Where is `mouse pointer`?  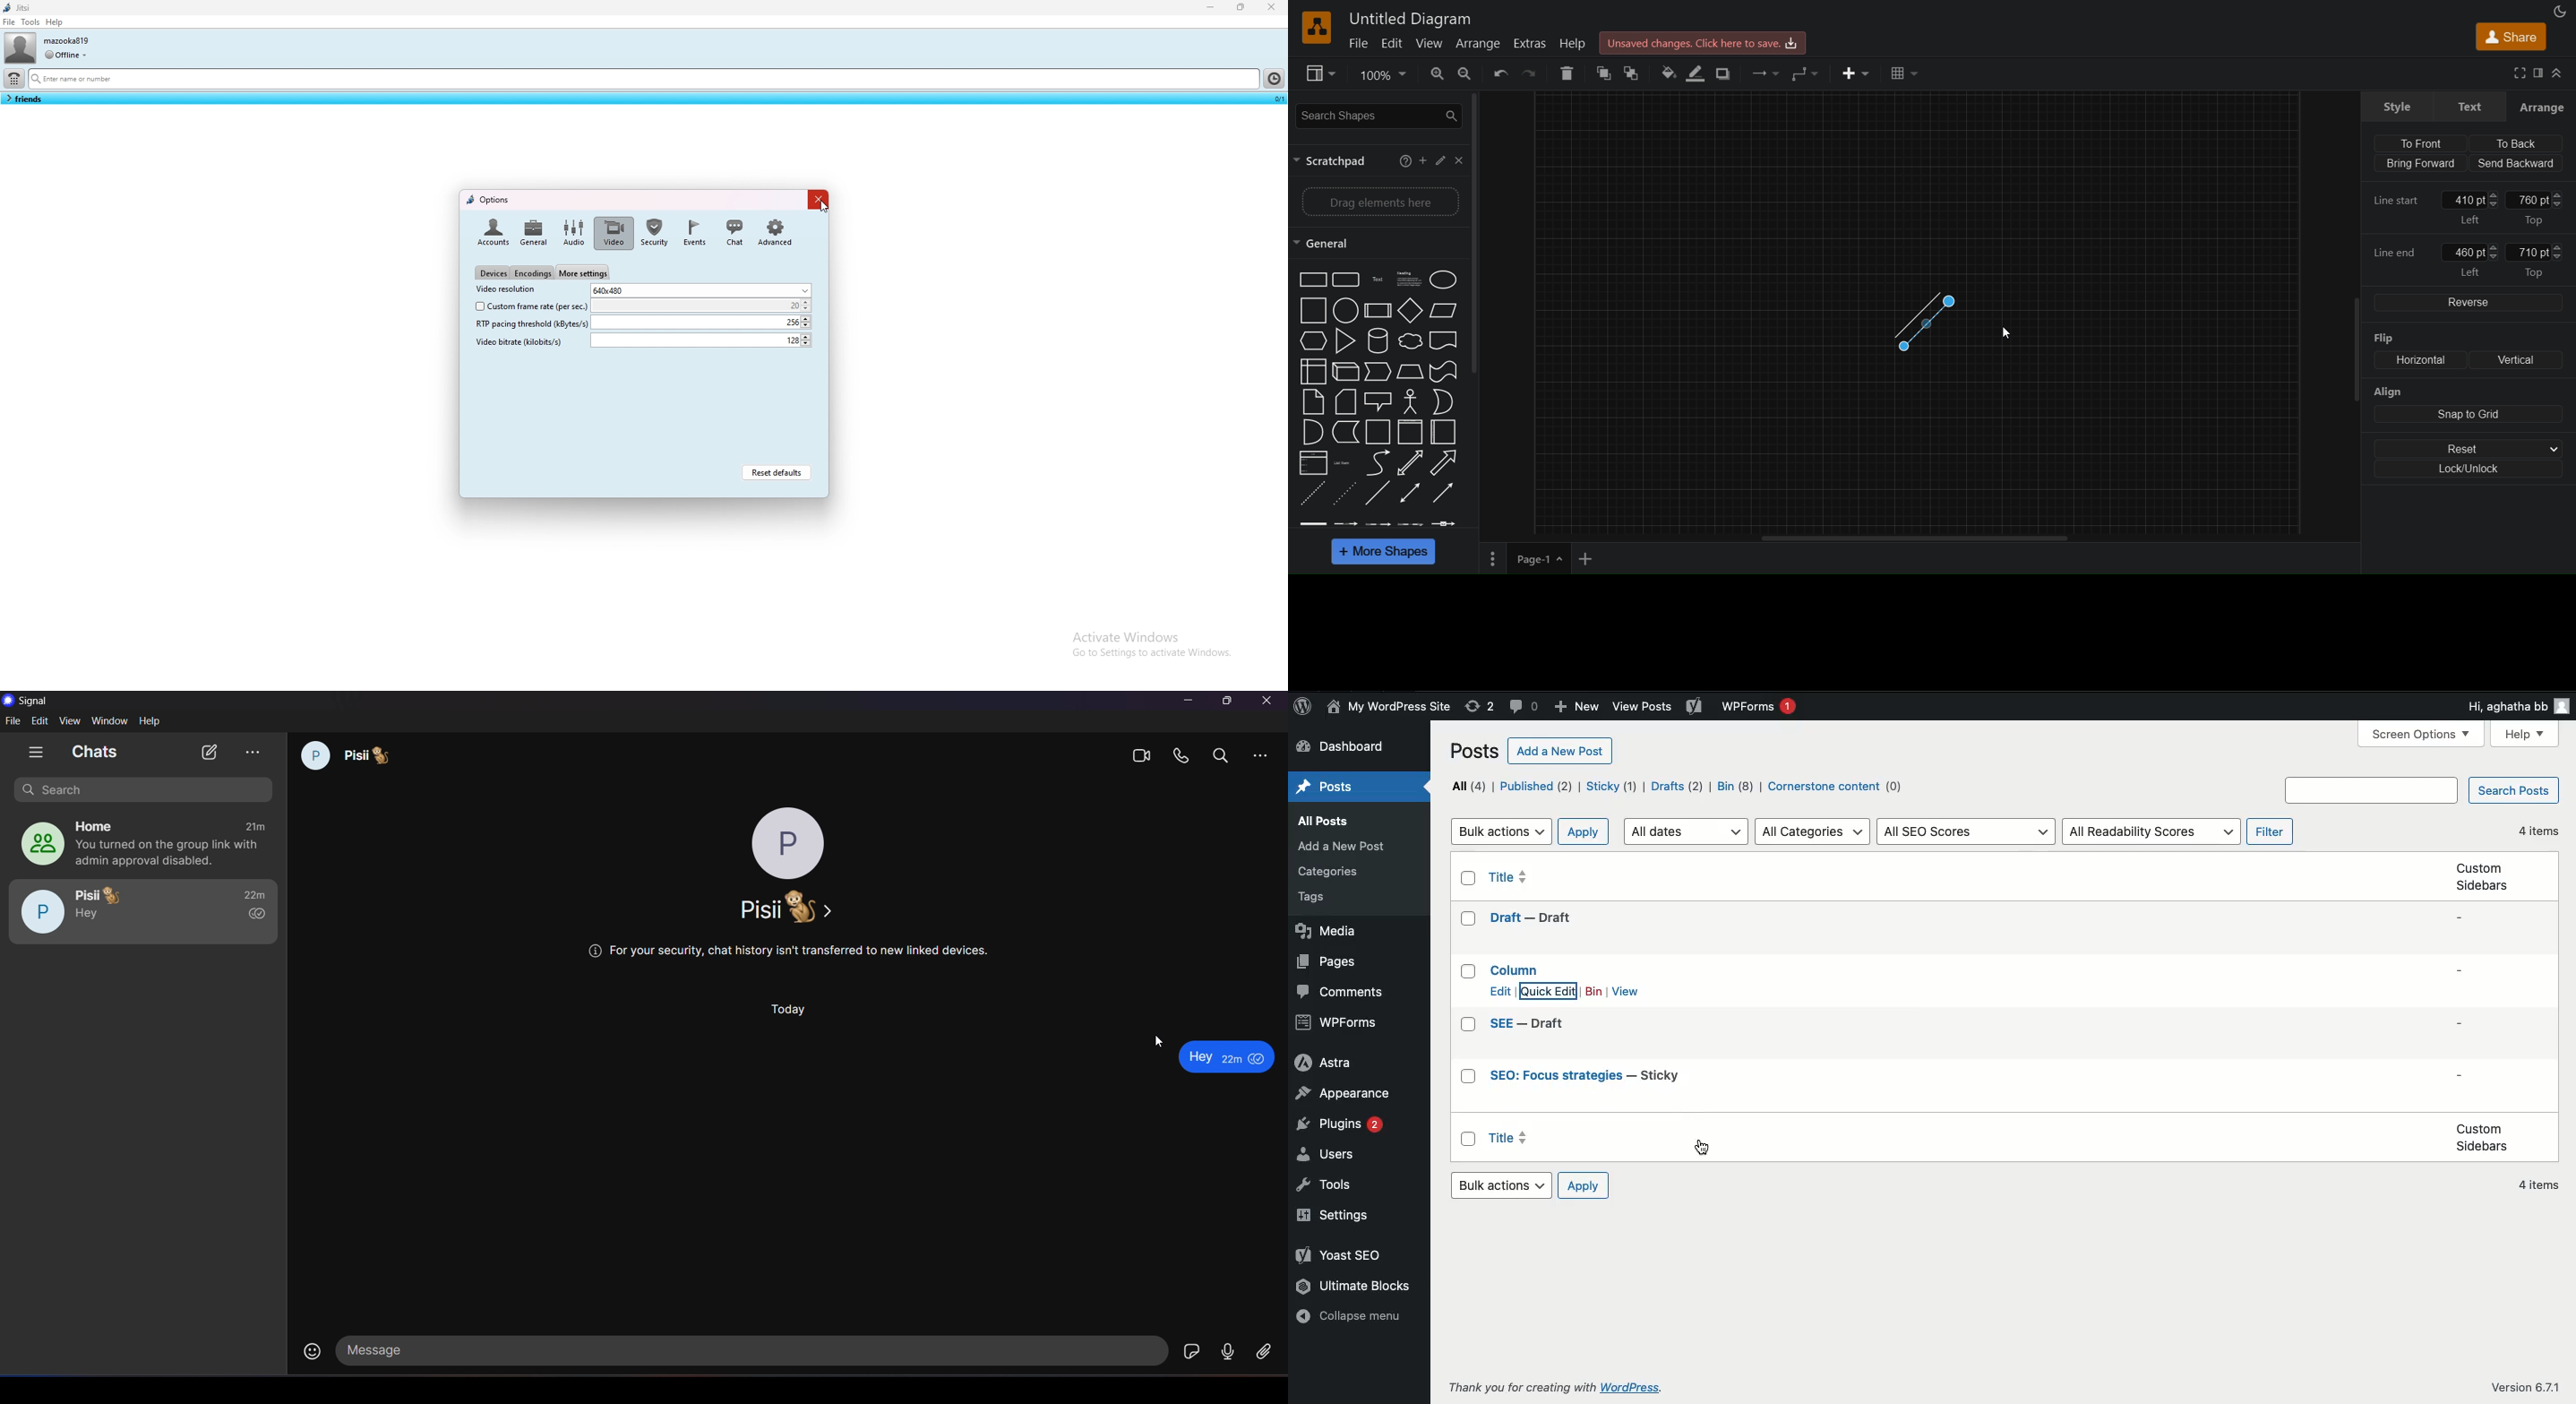
mouse pointer is located at coordinates (1531, 1005).